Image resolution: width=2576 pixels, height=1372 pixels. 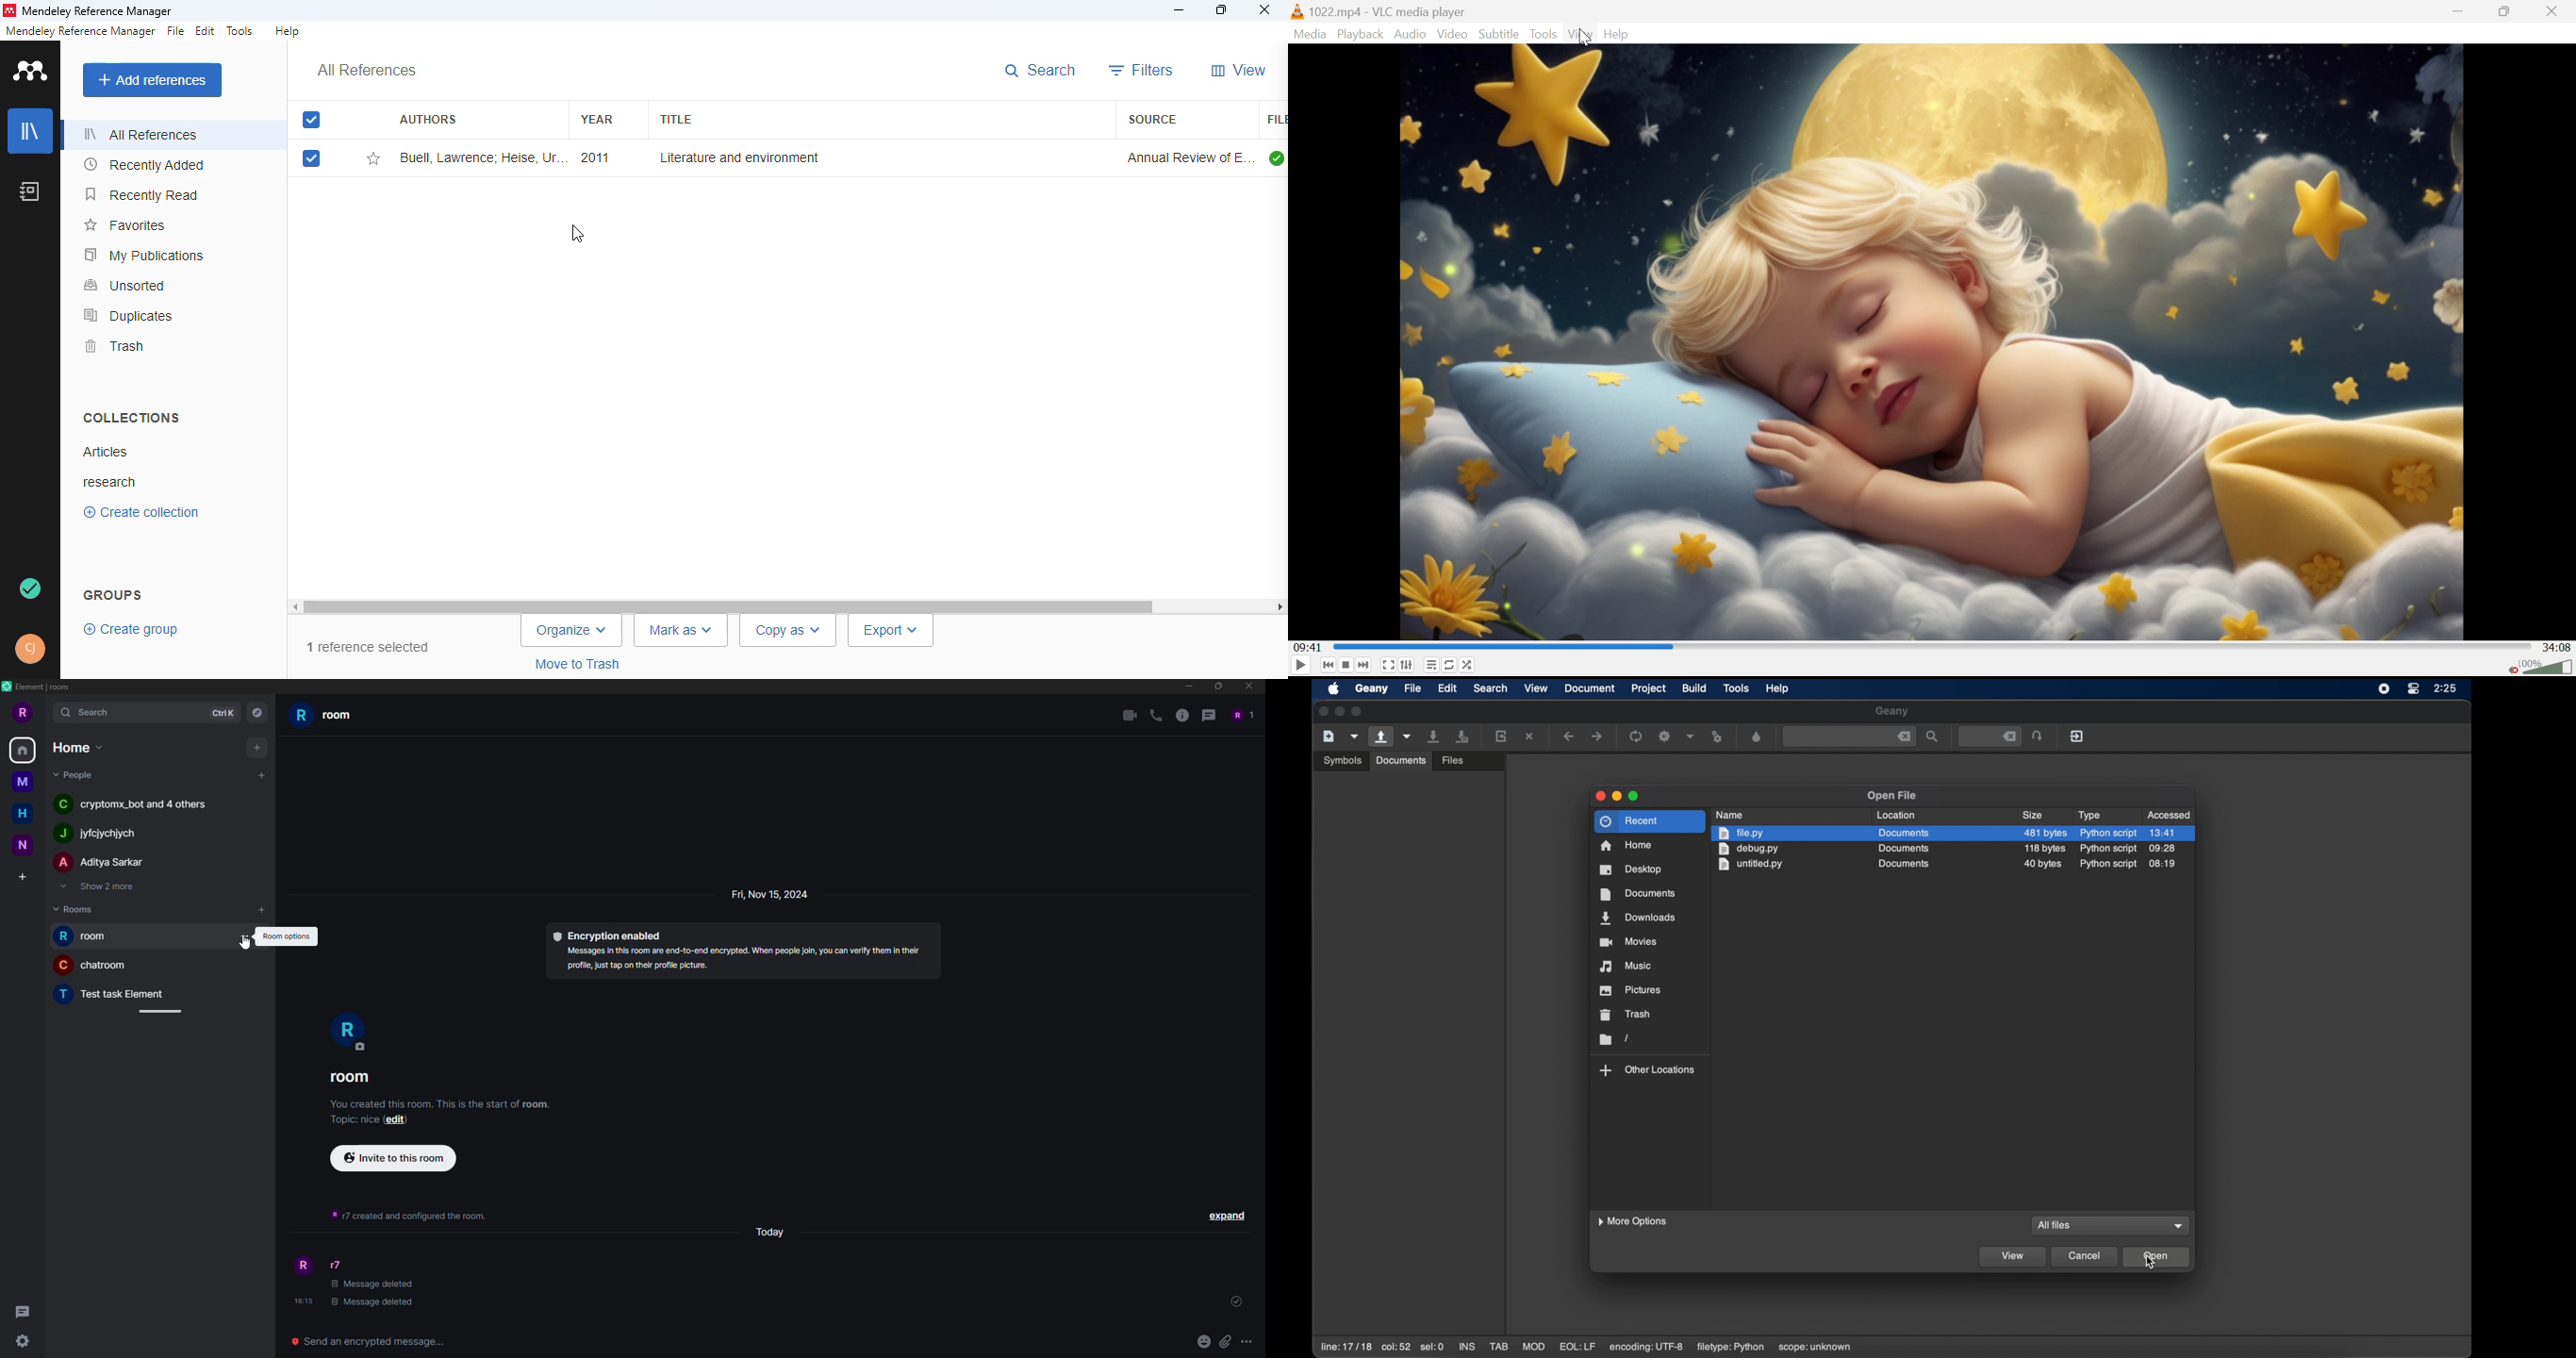 I want to click on You created this room. This is the start of room, so click(x=421, y=1102).